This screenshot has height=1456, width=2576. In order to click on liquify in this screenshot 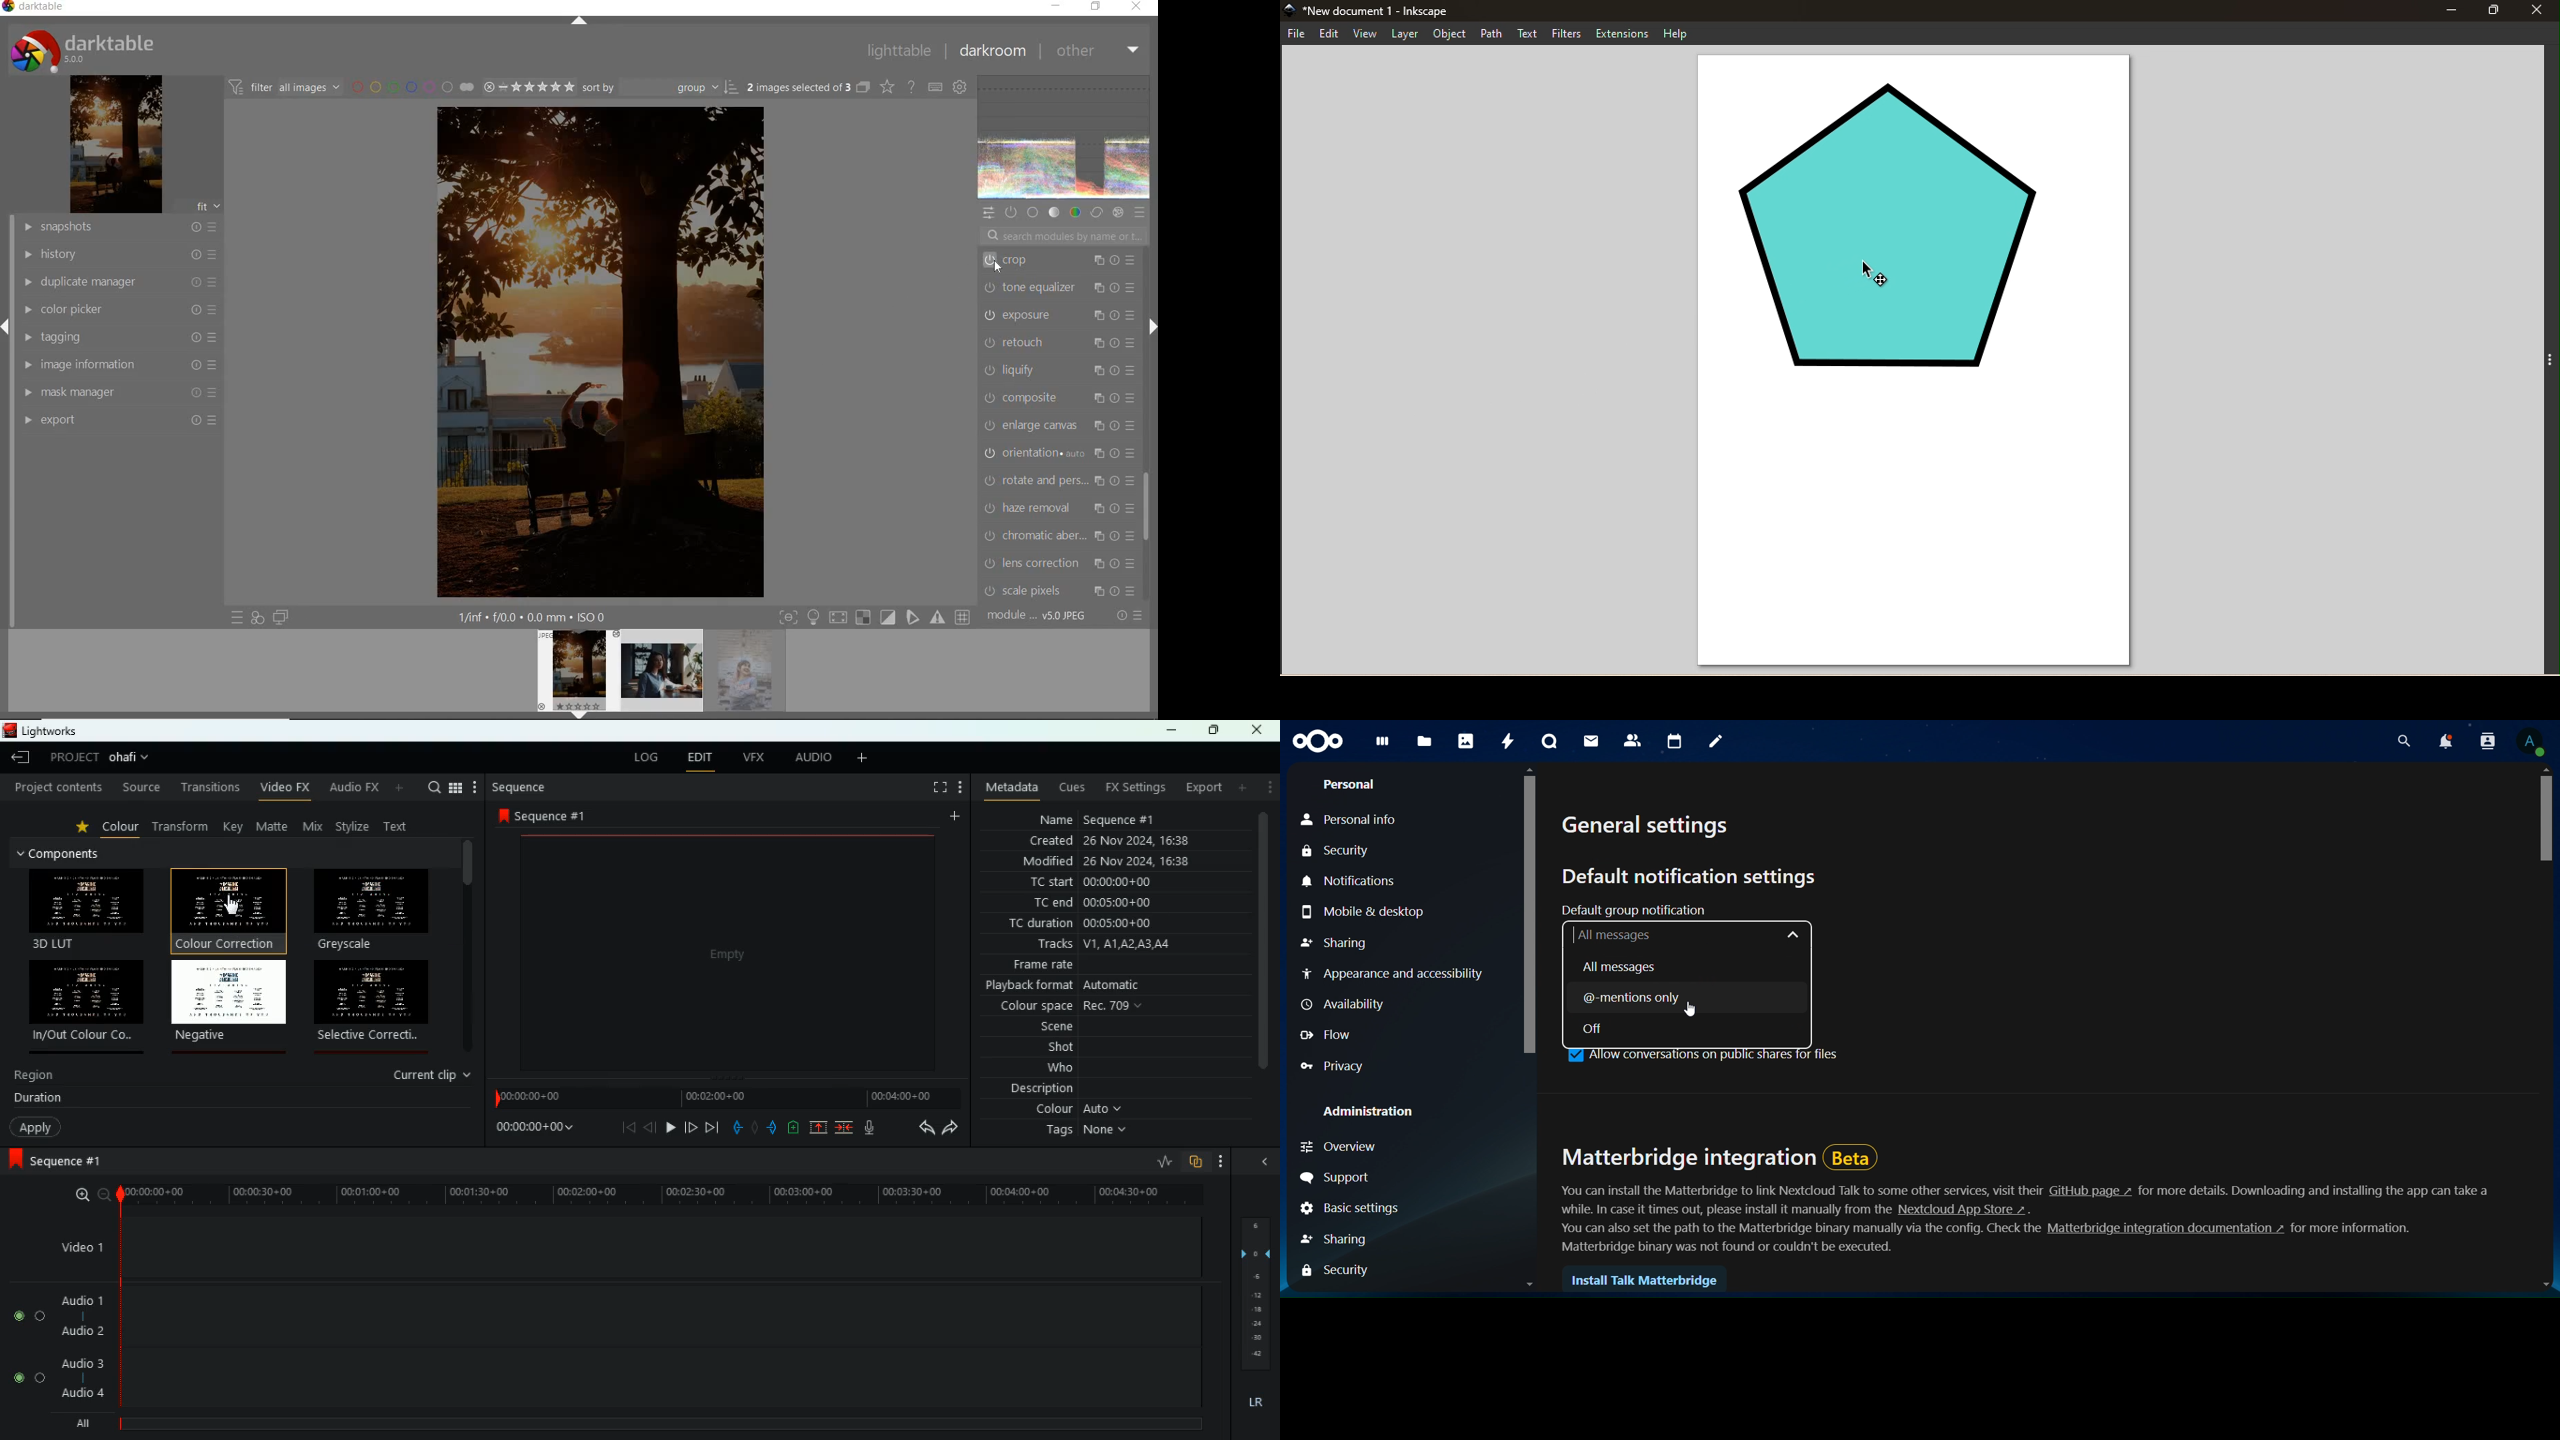, I will do `click(1061, 370)`.